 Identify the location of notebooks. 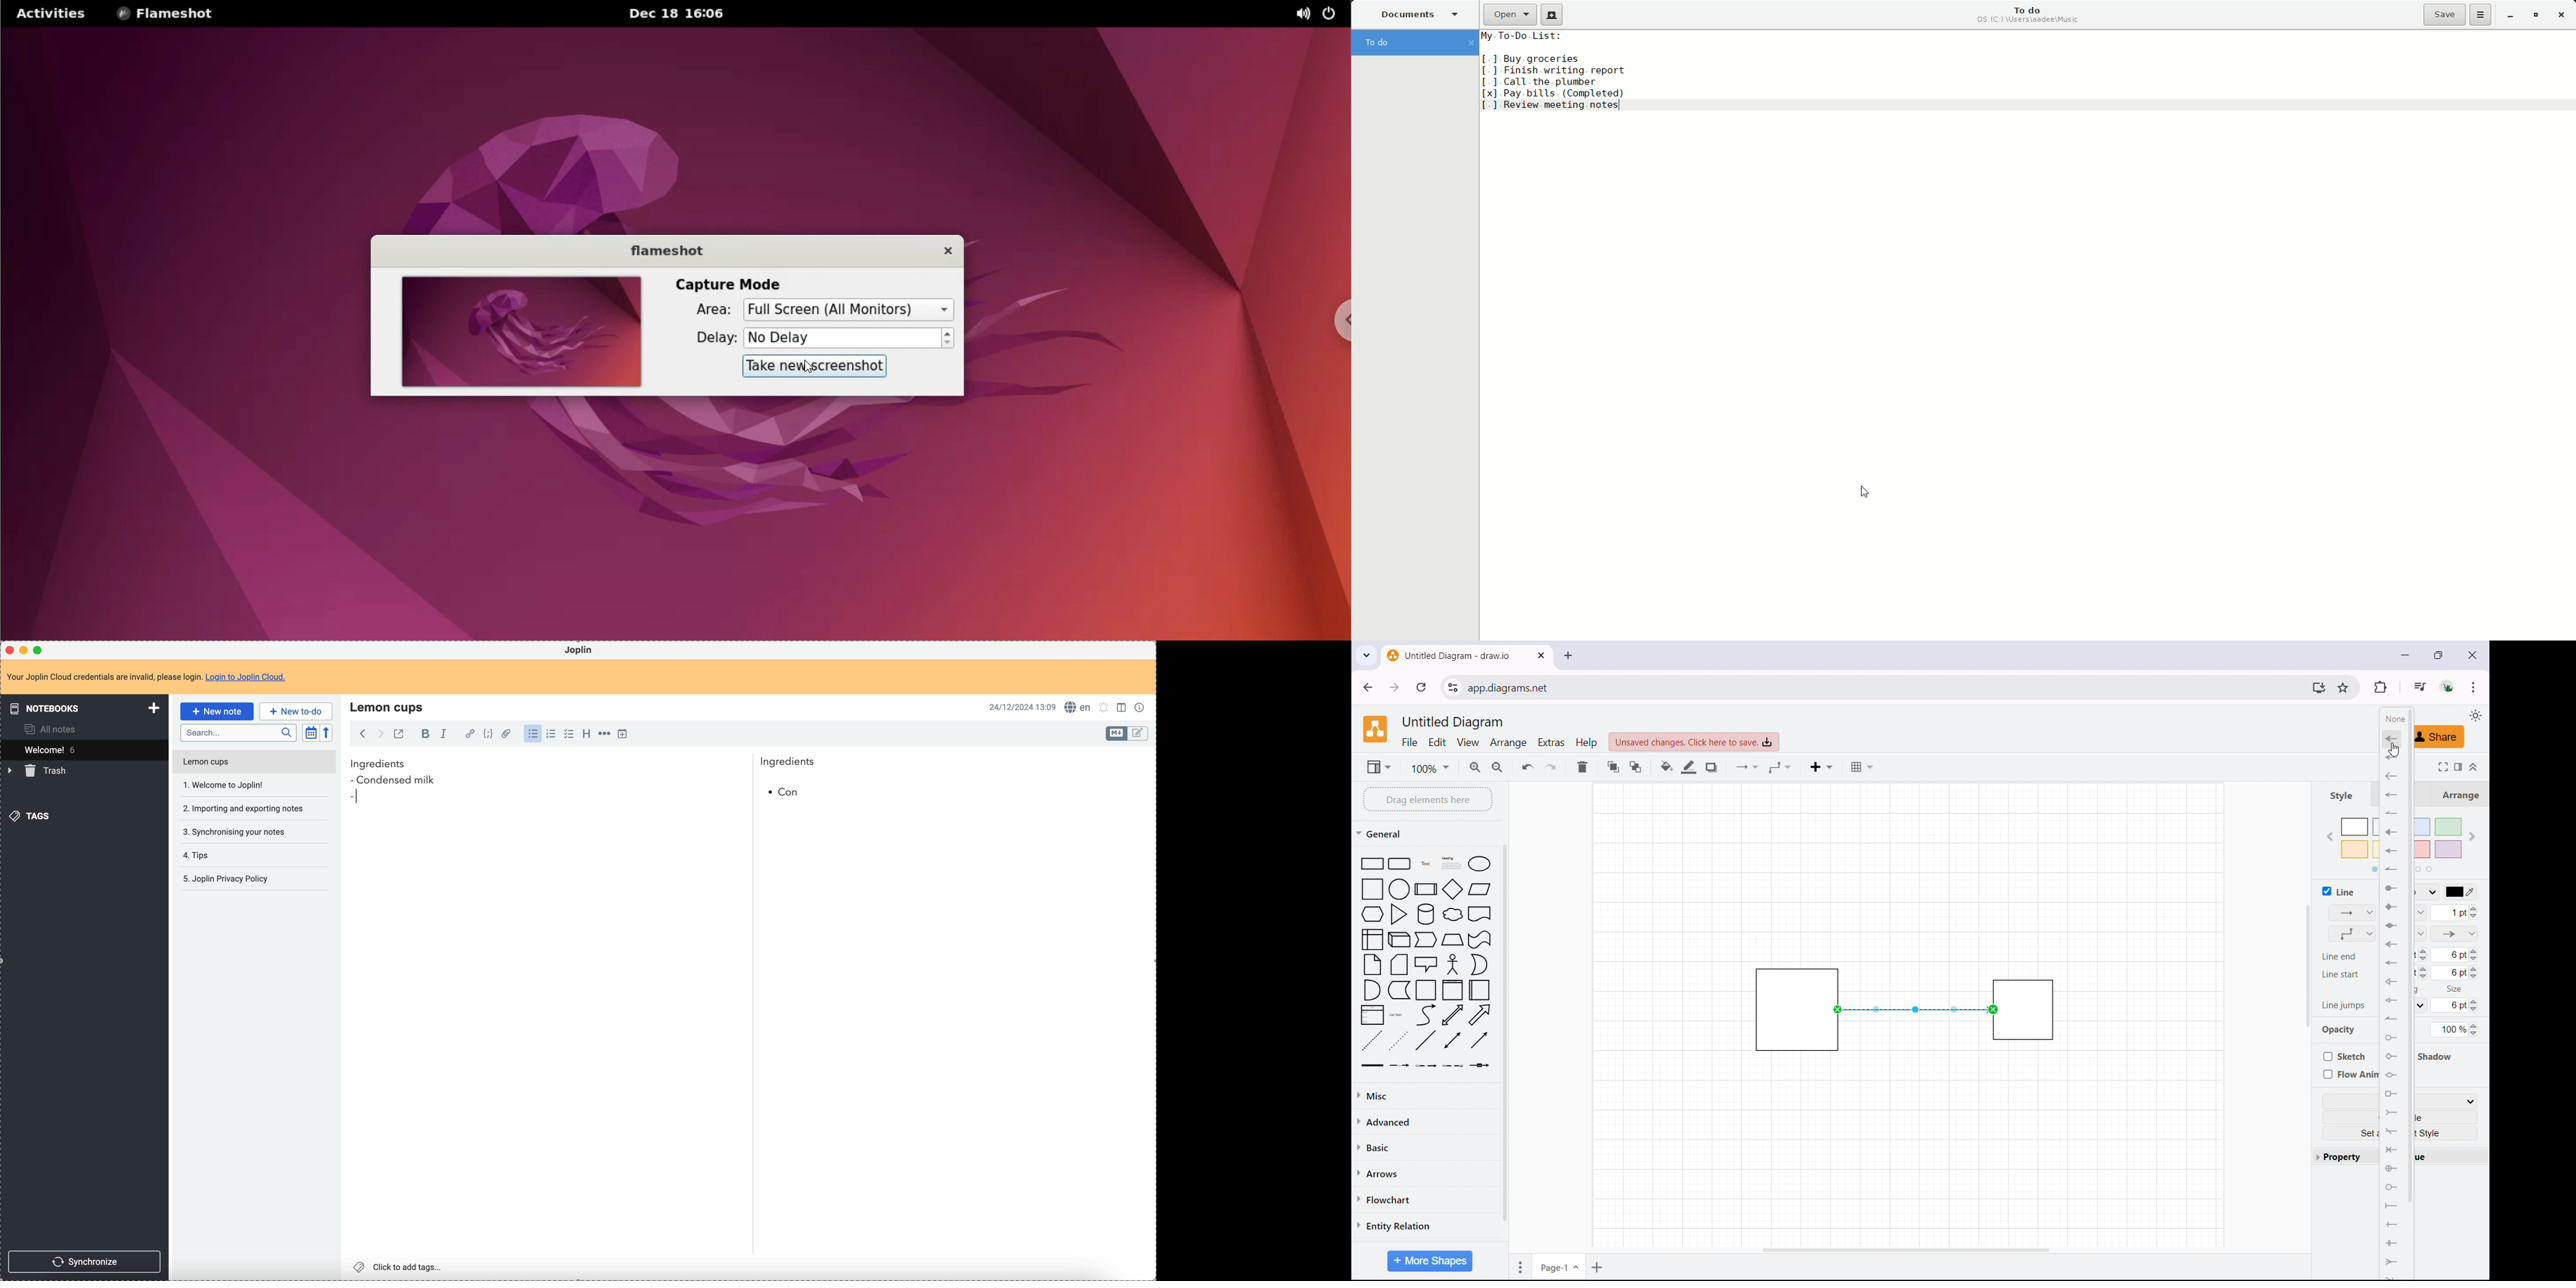
(86, 708).